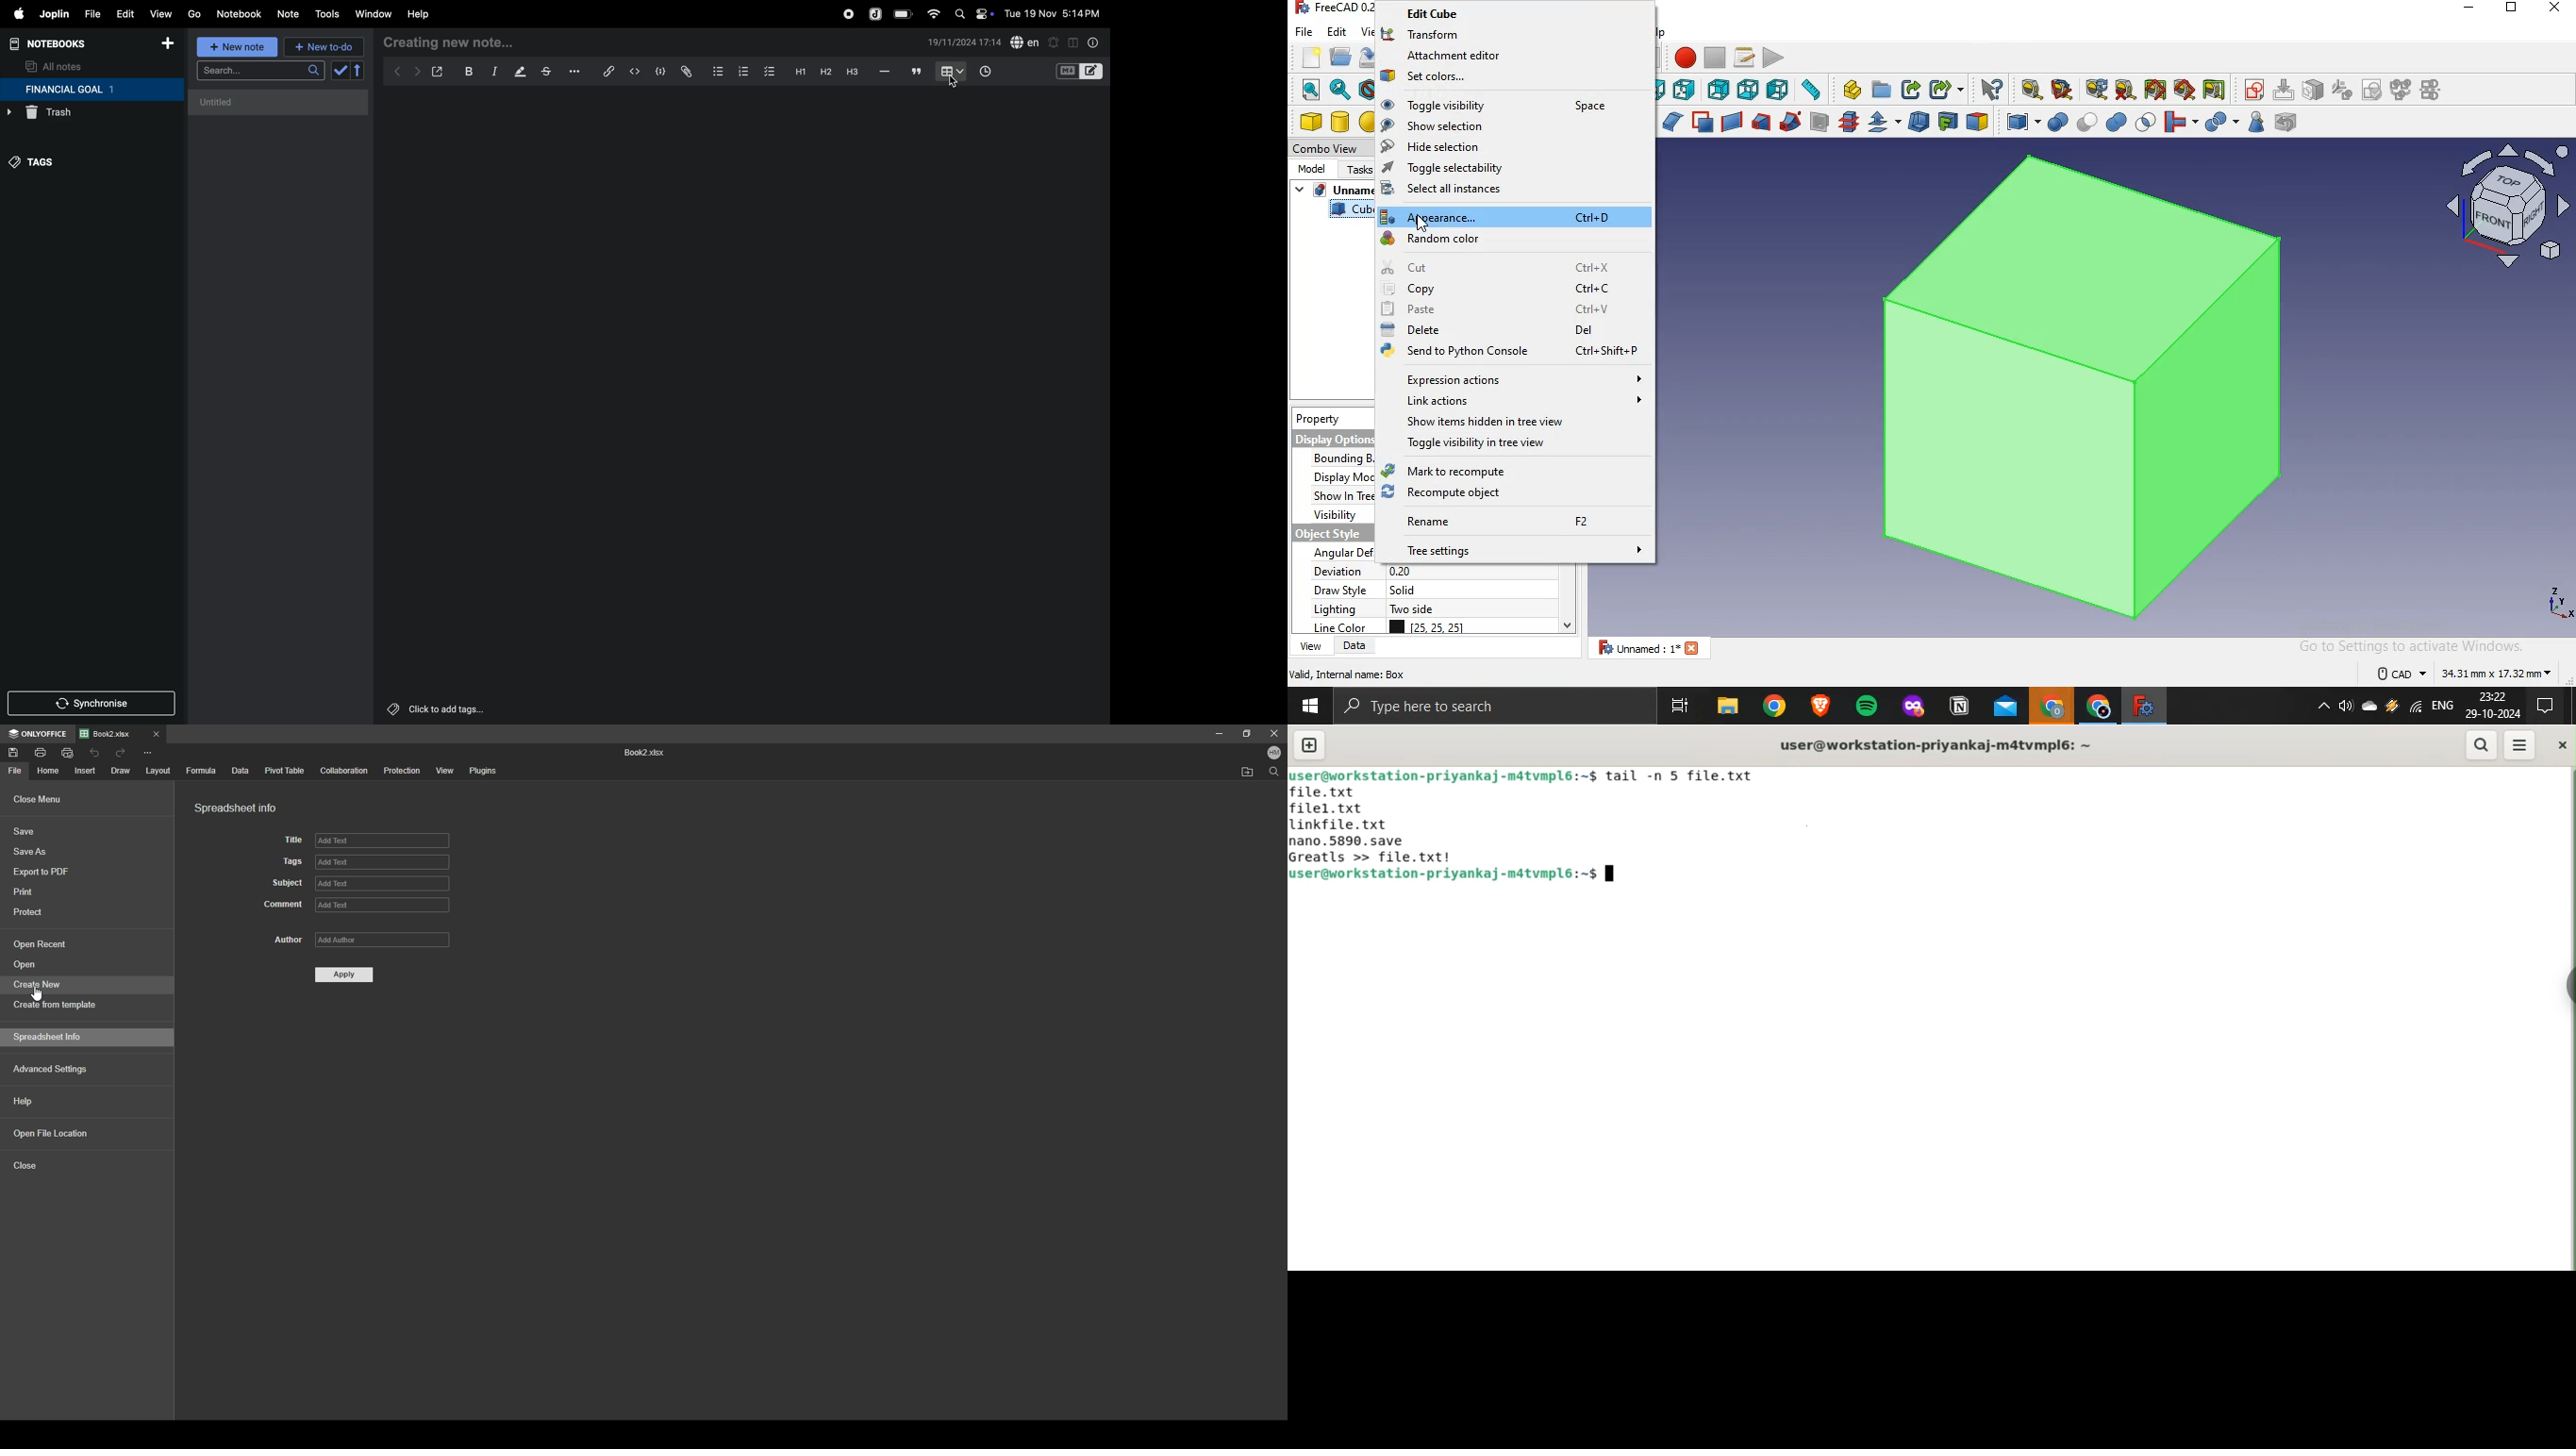 This screenshot has height=1456, width=2576. Describe the element at coordinates (718, 70) in the screenshot. I see `bullet list` at that location.